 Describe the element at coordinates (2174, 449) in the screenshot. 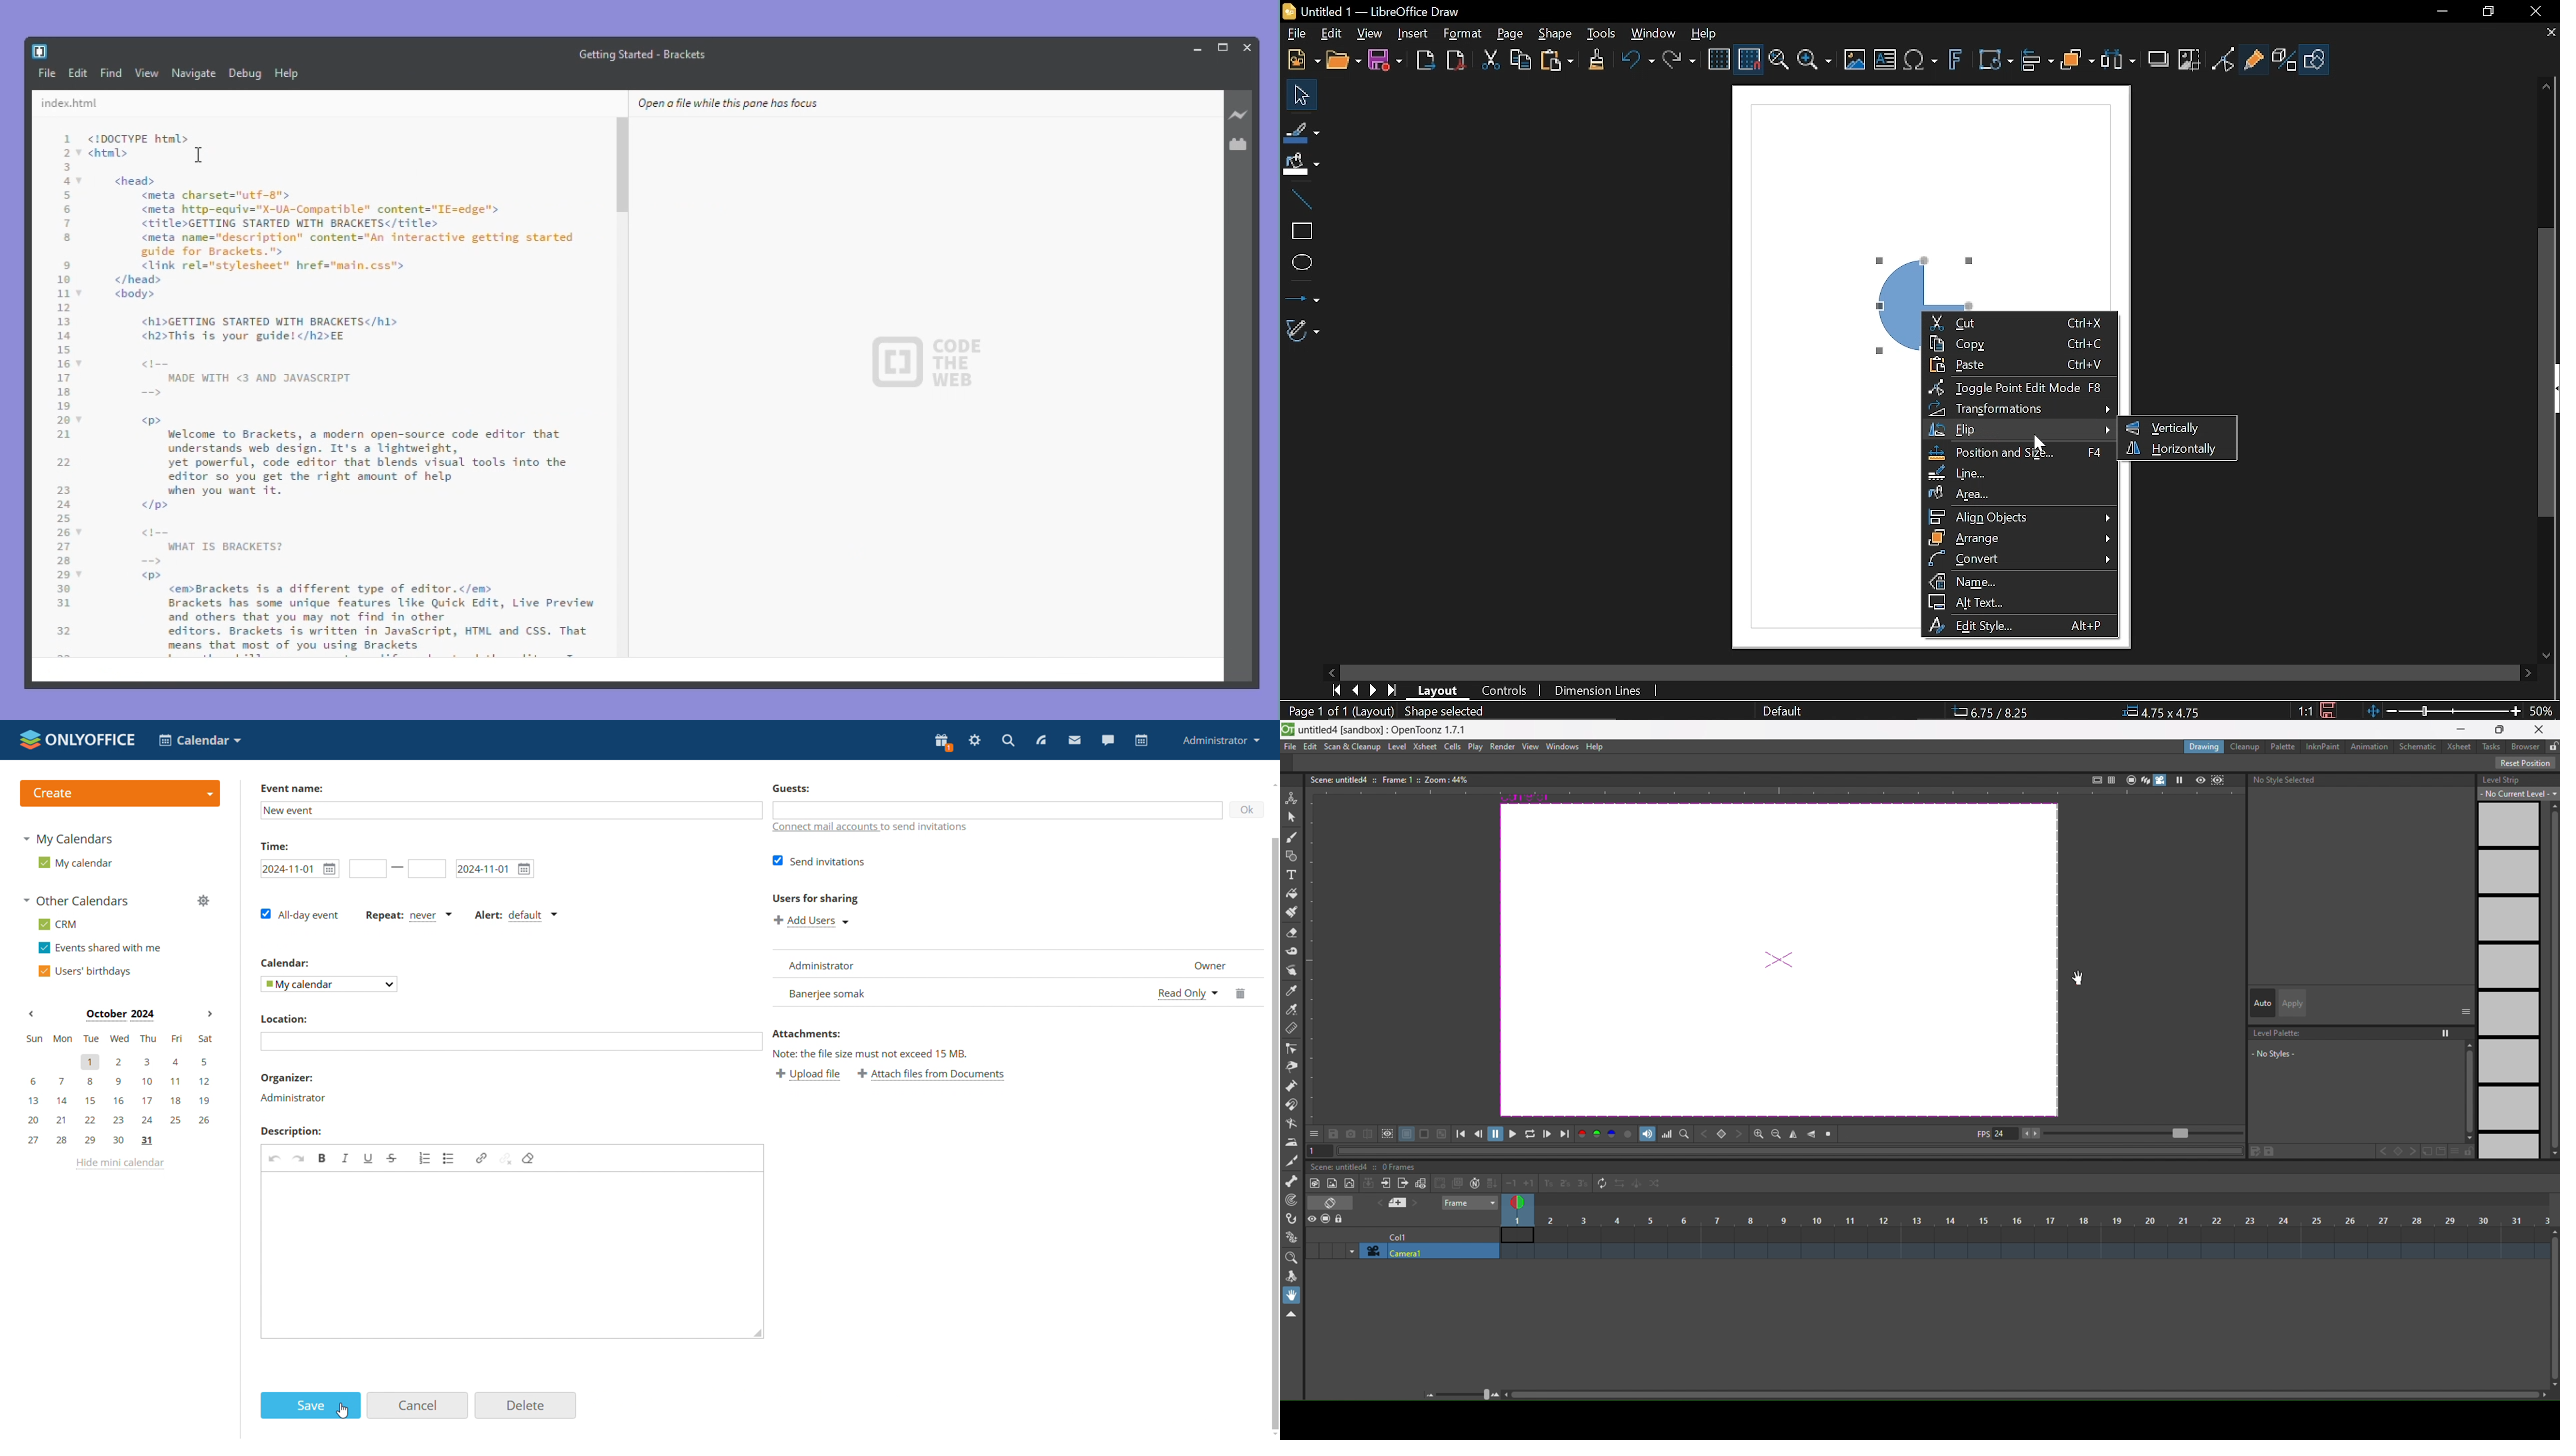

I see `Horizontally` at that location.